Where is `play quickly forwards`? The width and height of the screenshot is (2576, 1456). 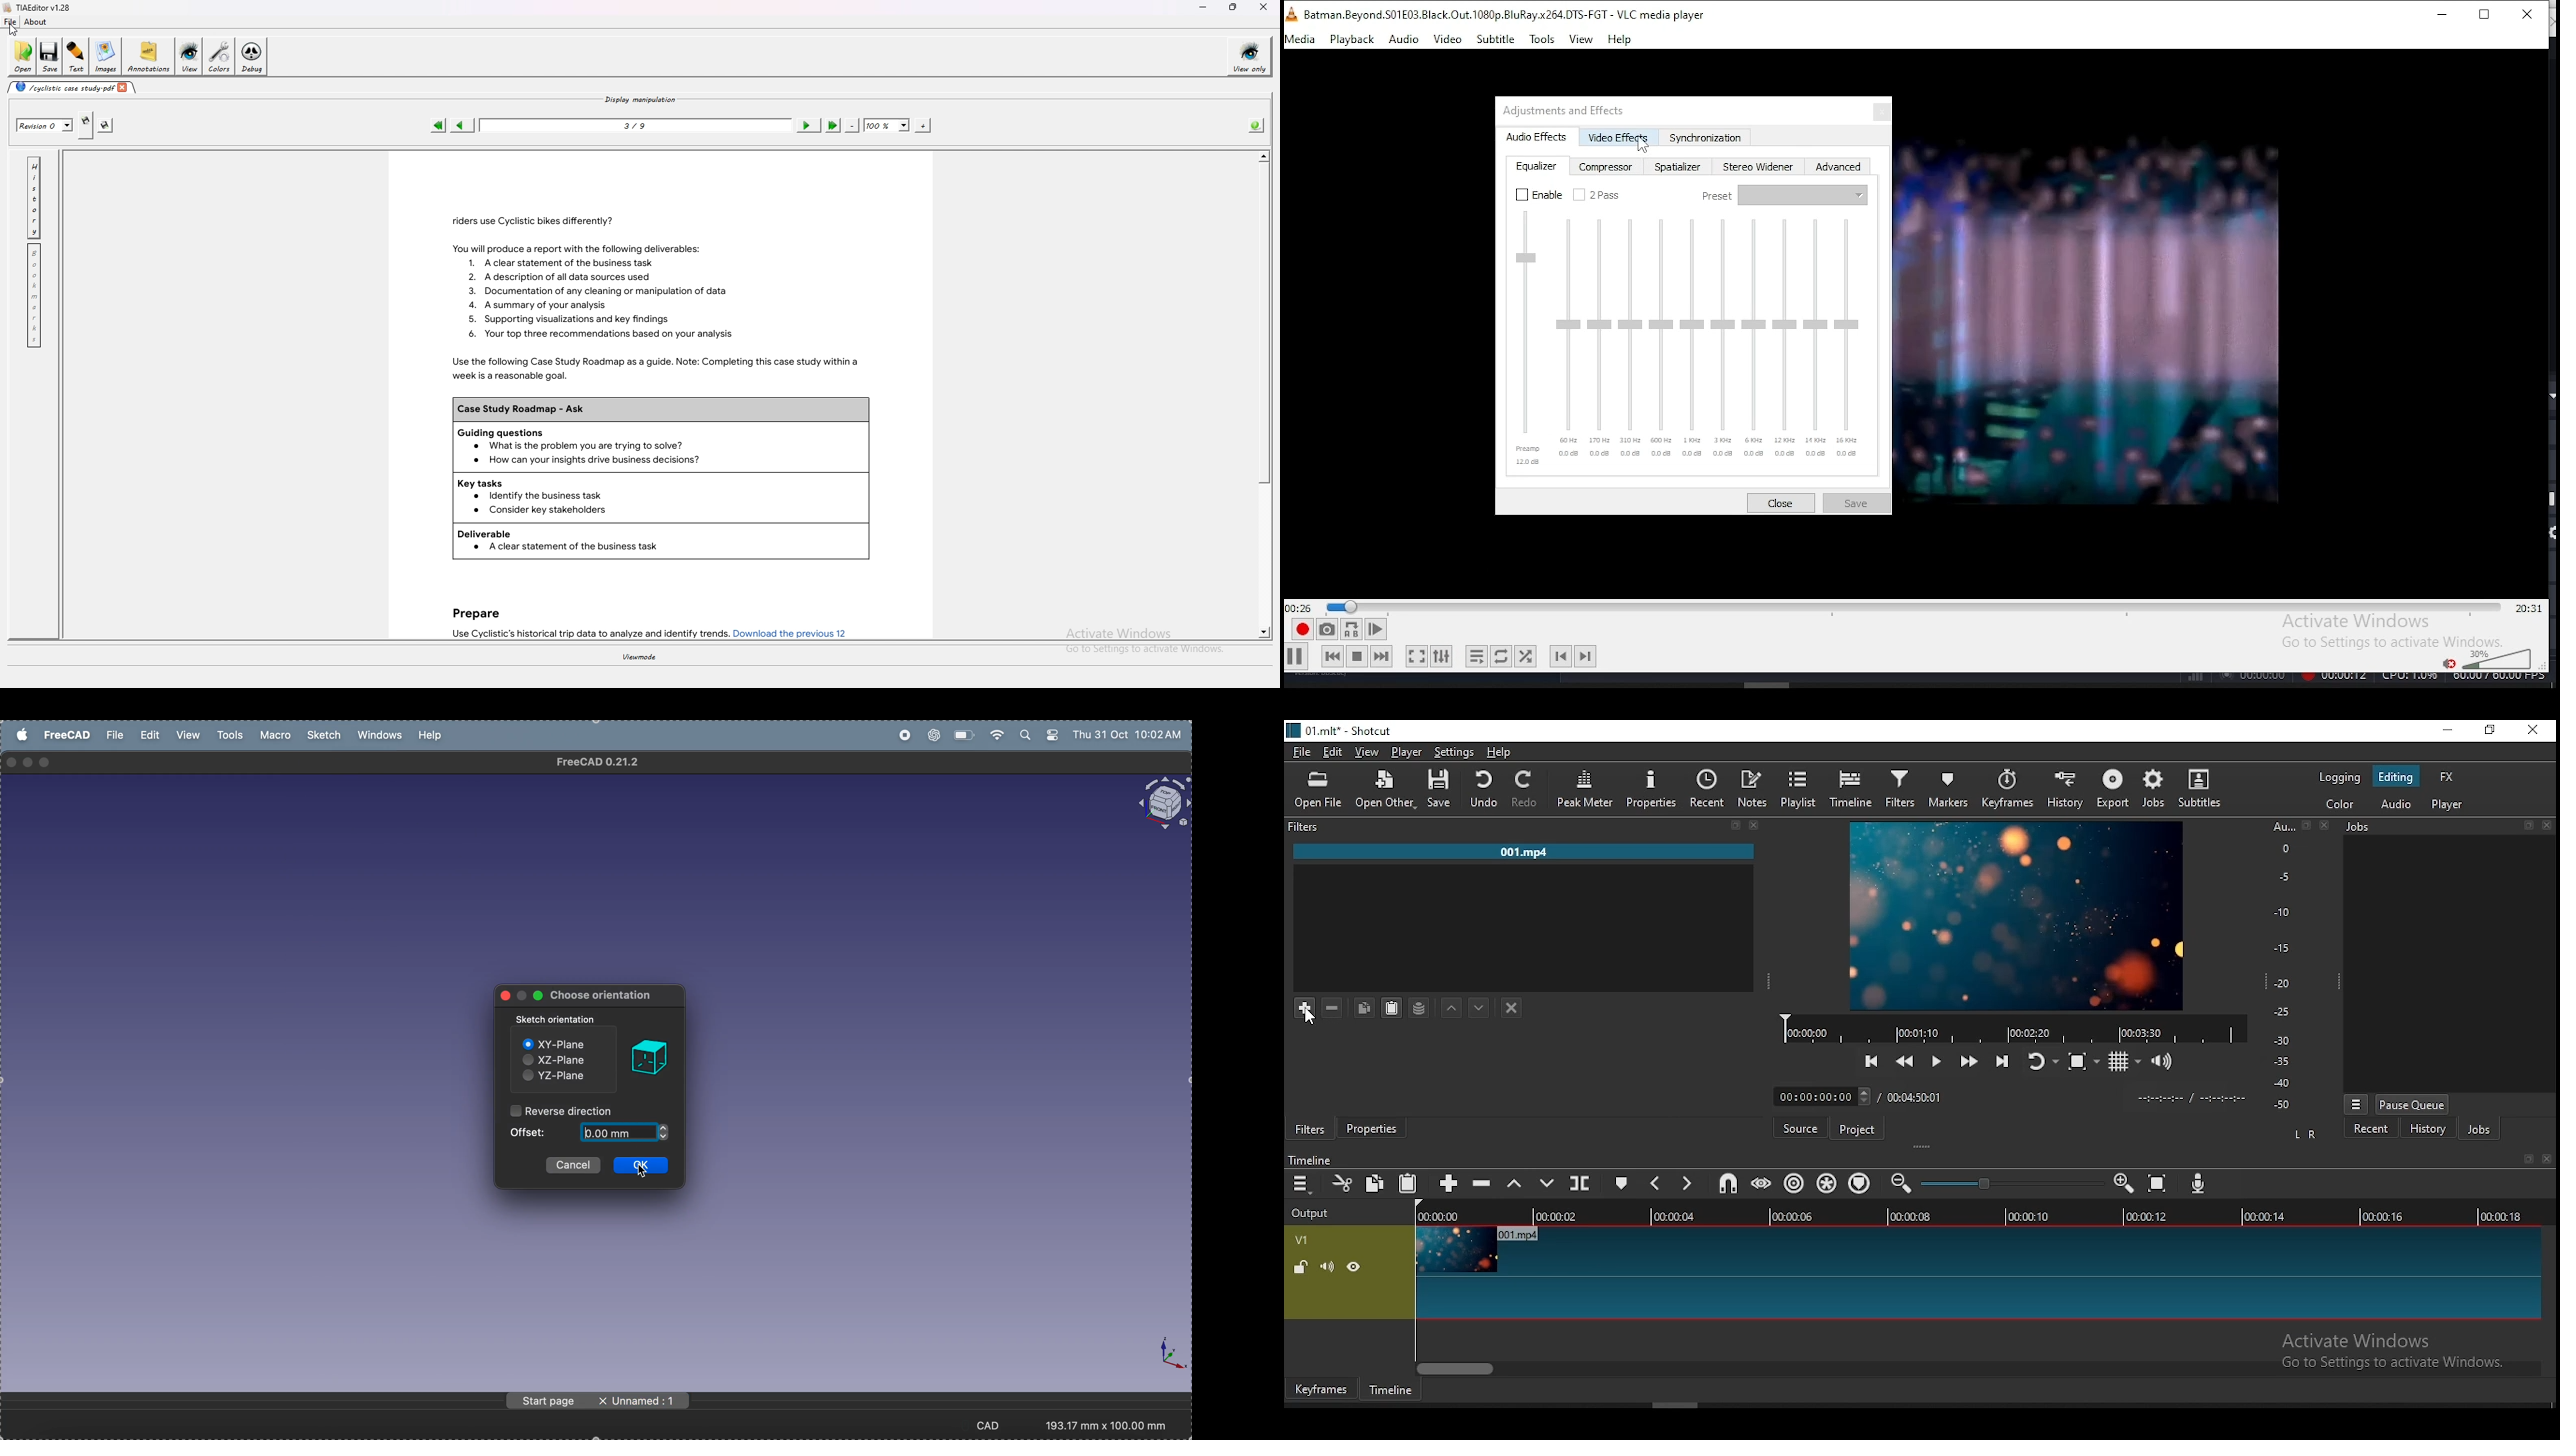
play quickly forwards is located at coordinates (1963, 1060).